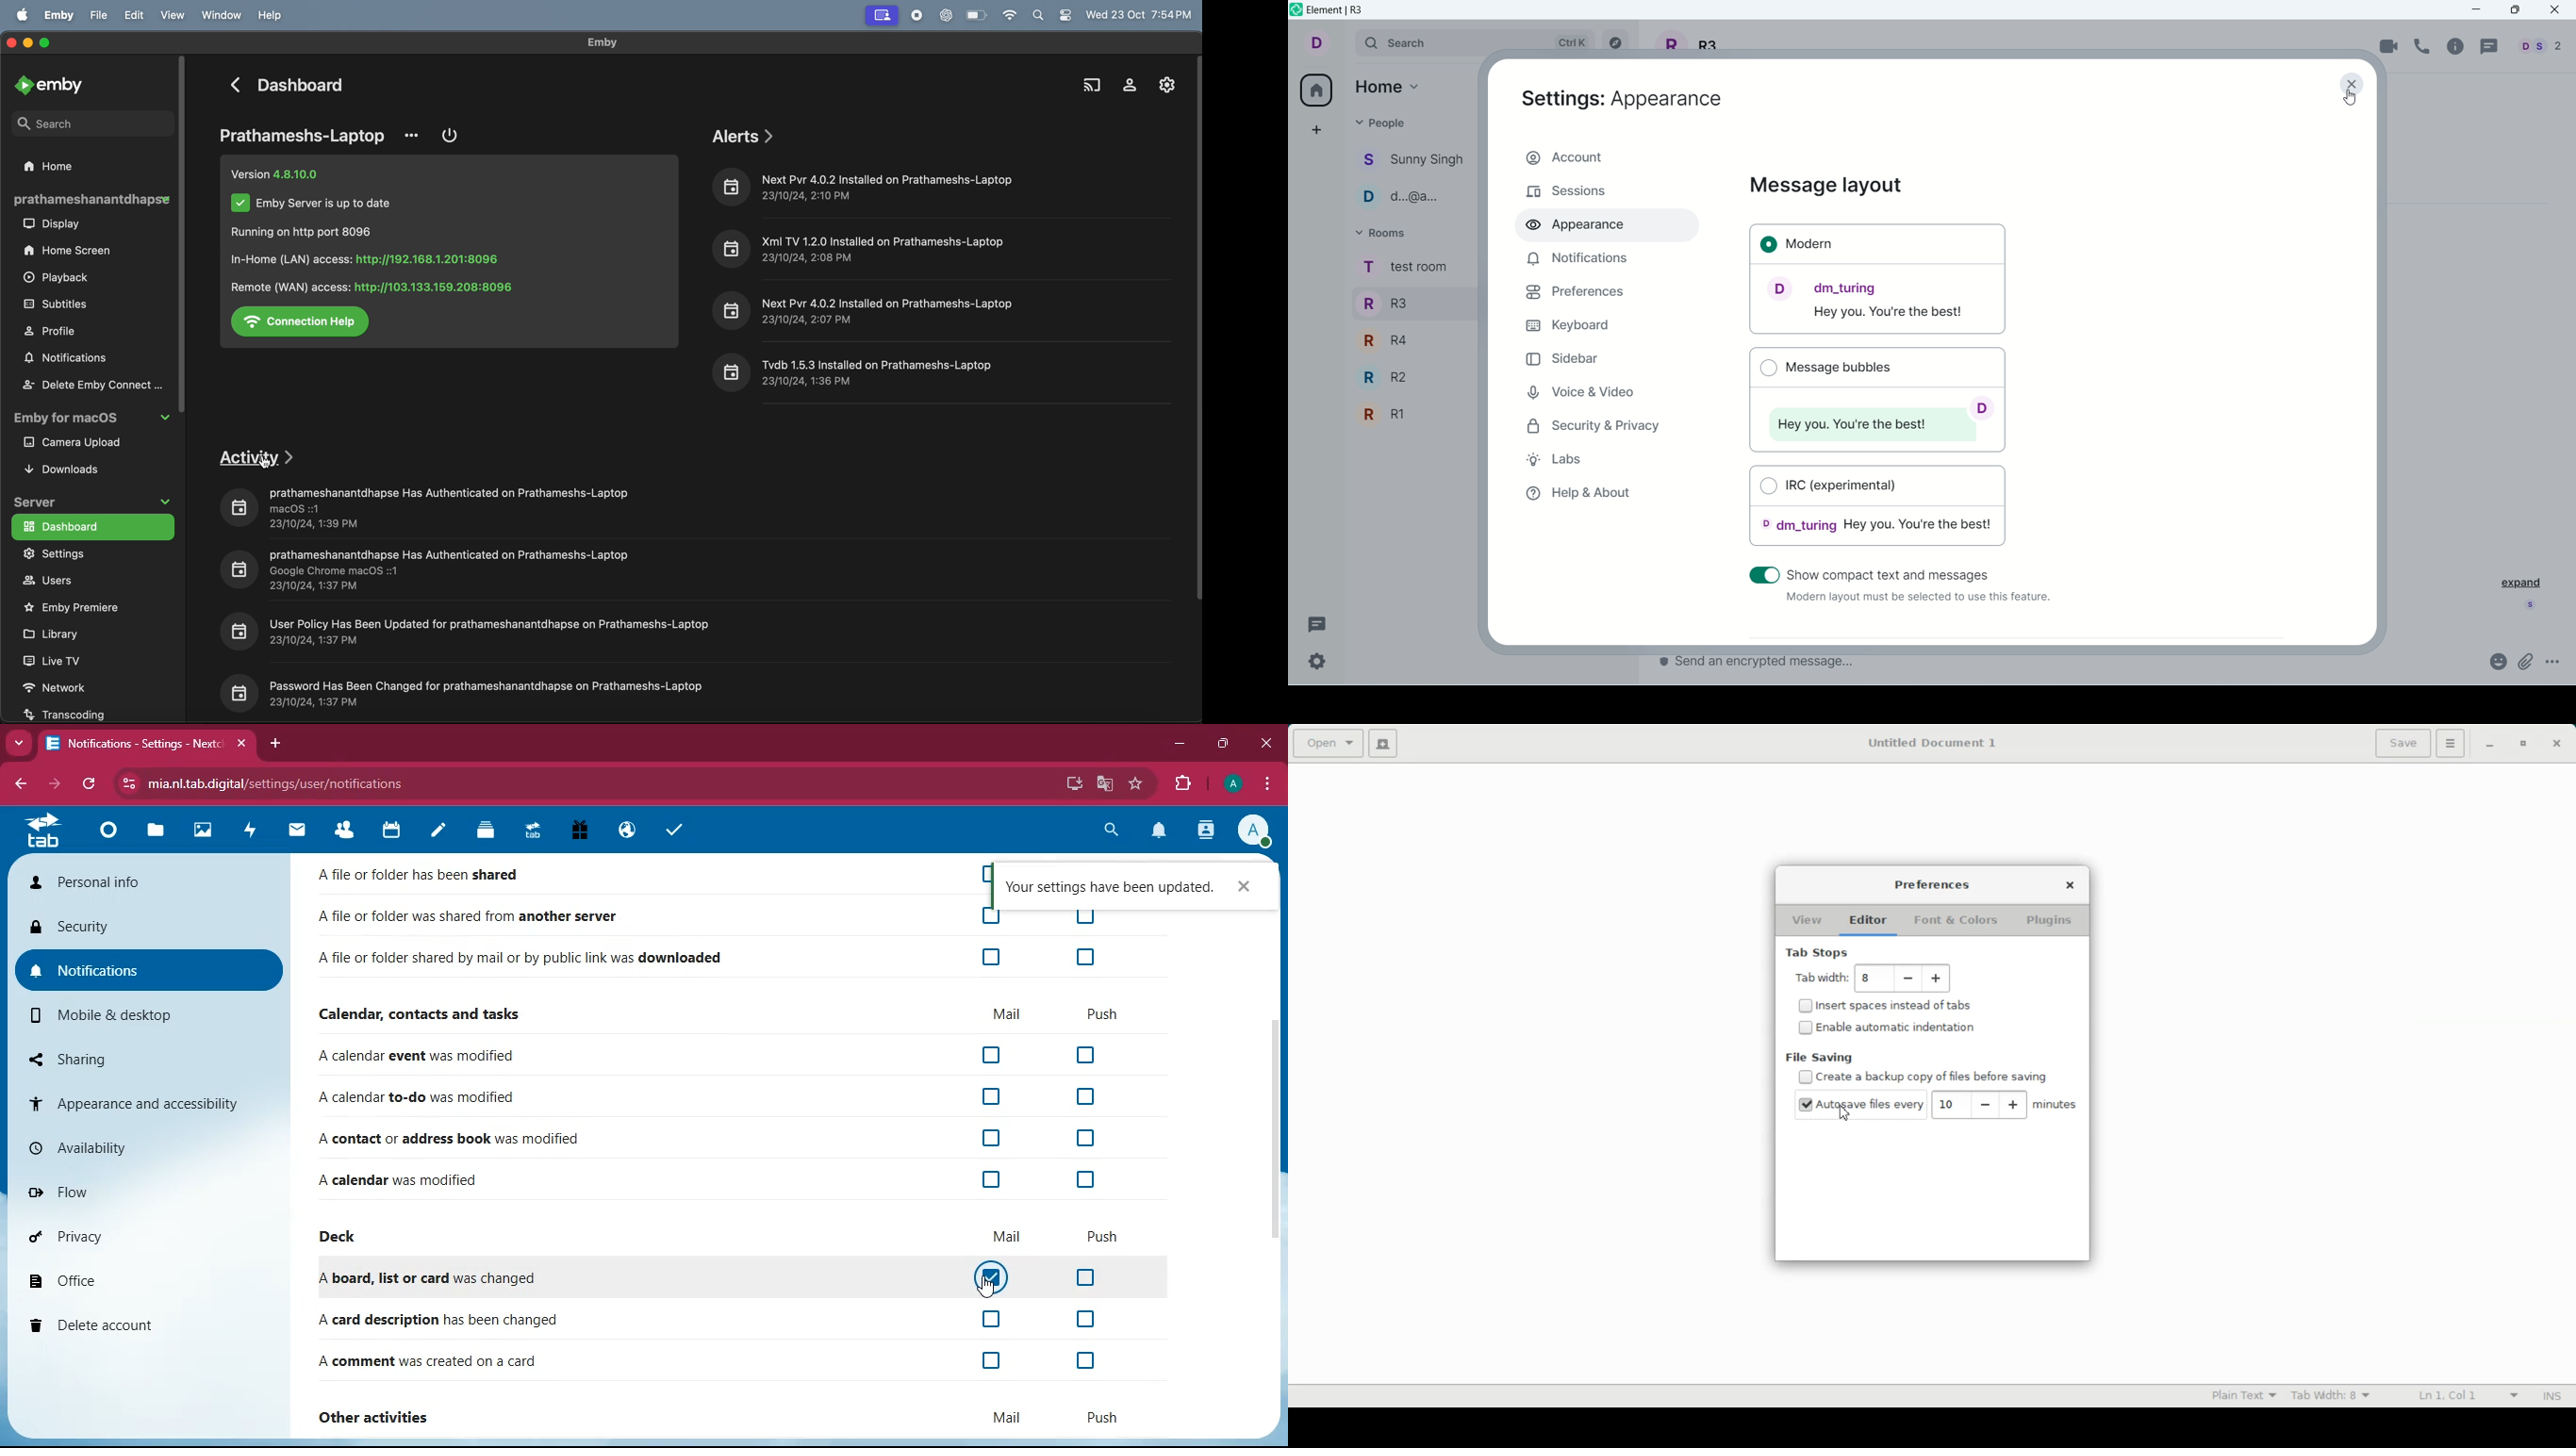  I want to click on labs, so click(1561, 461).